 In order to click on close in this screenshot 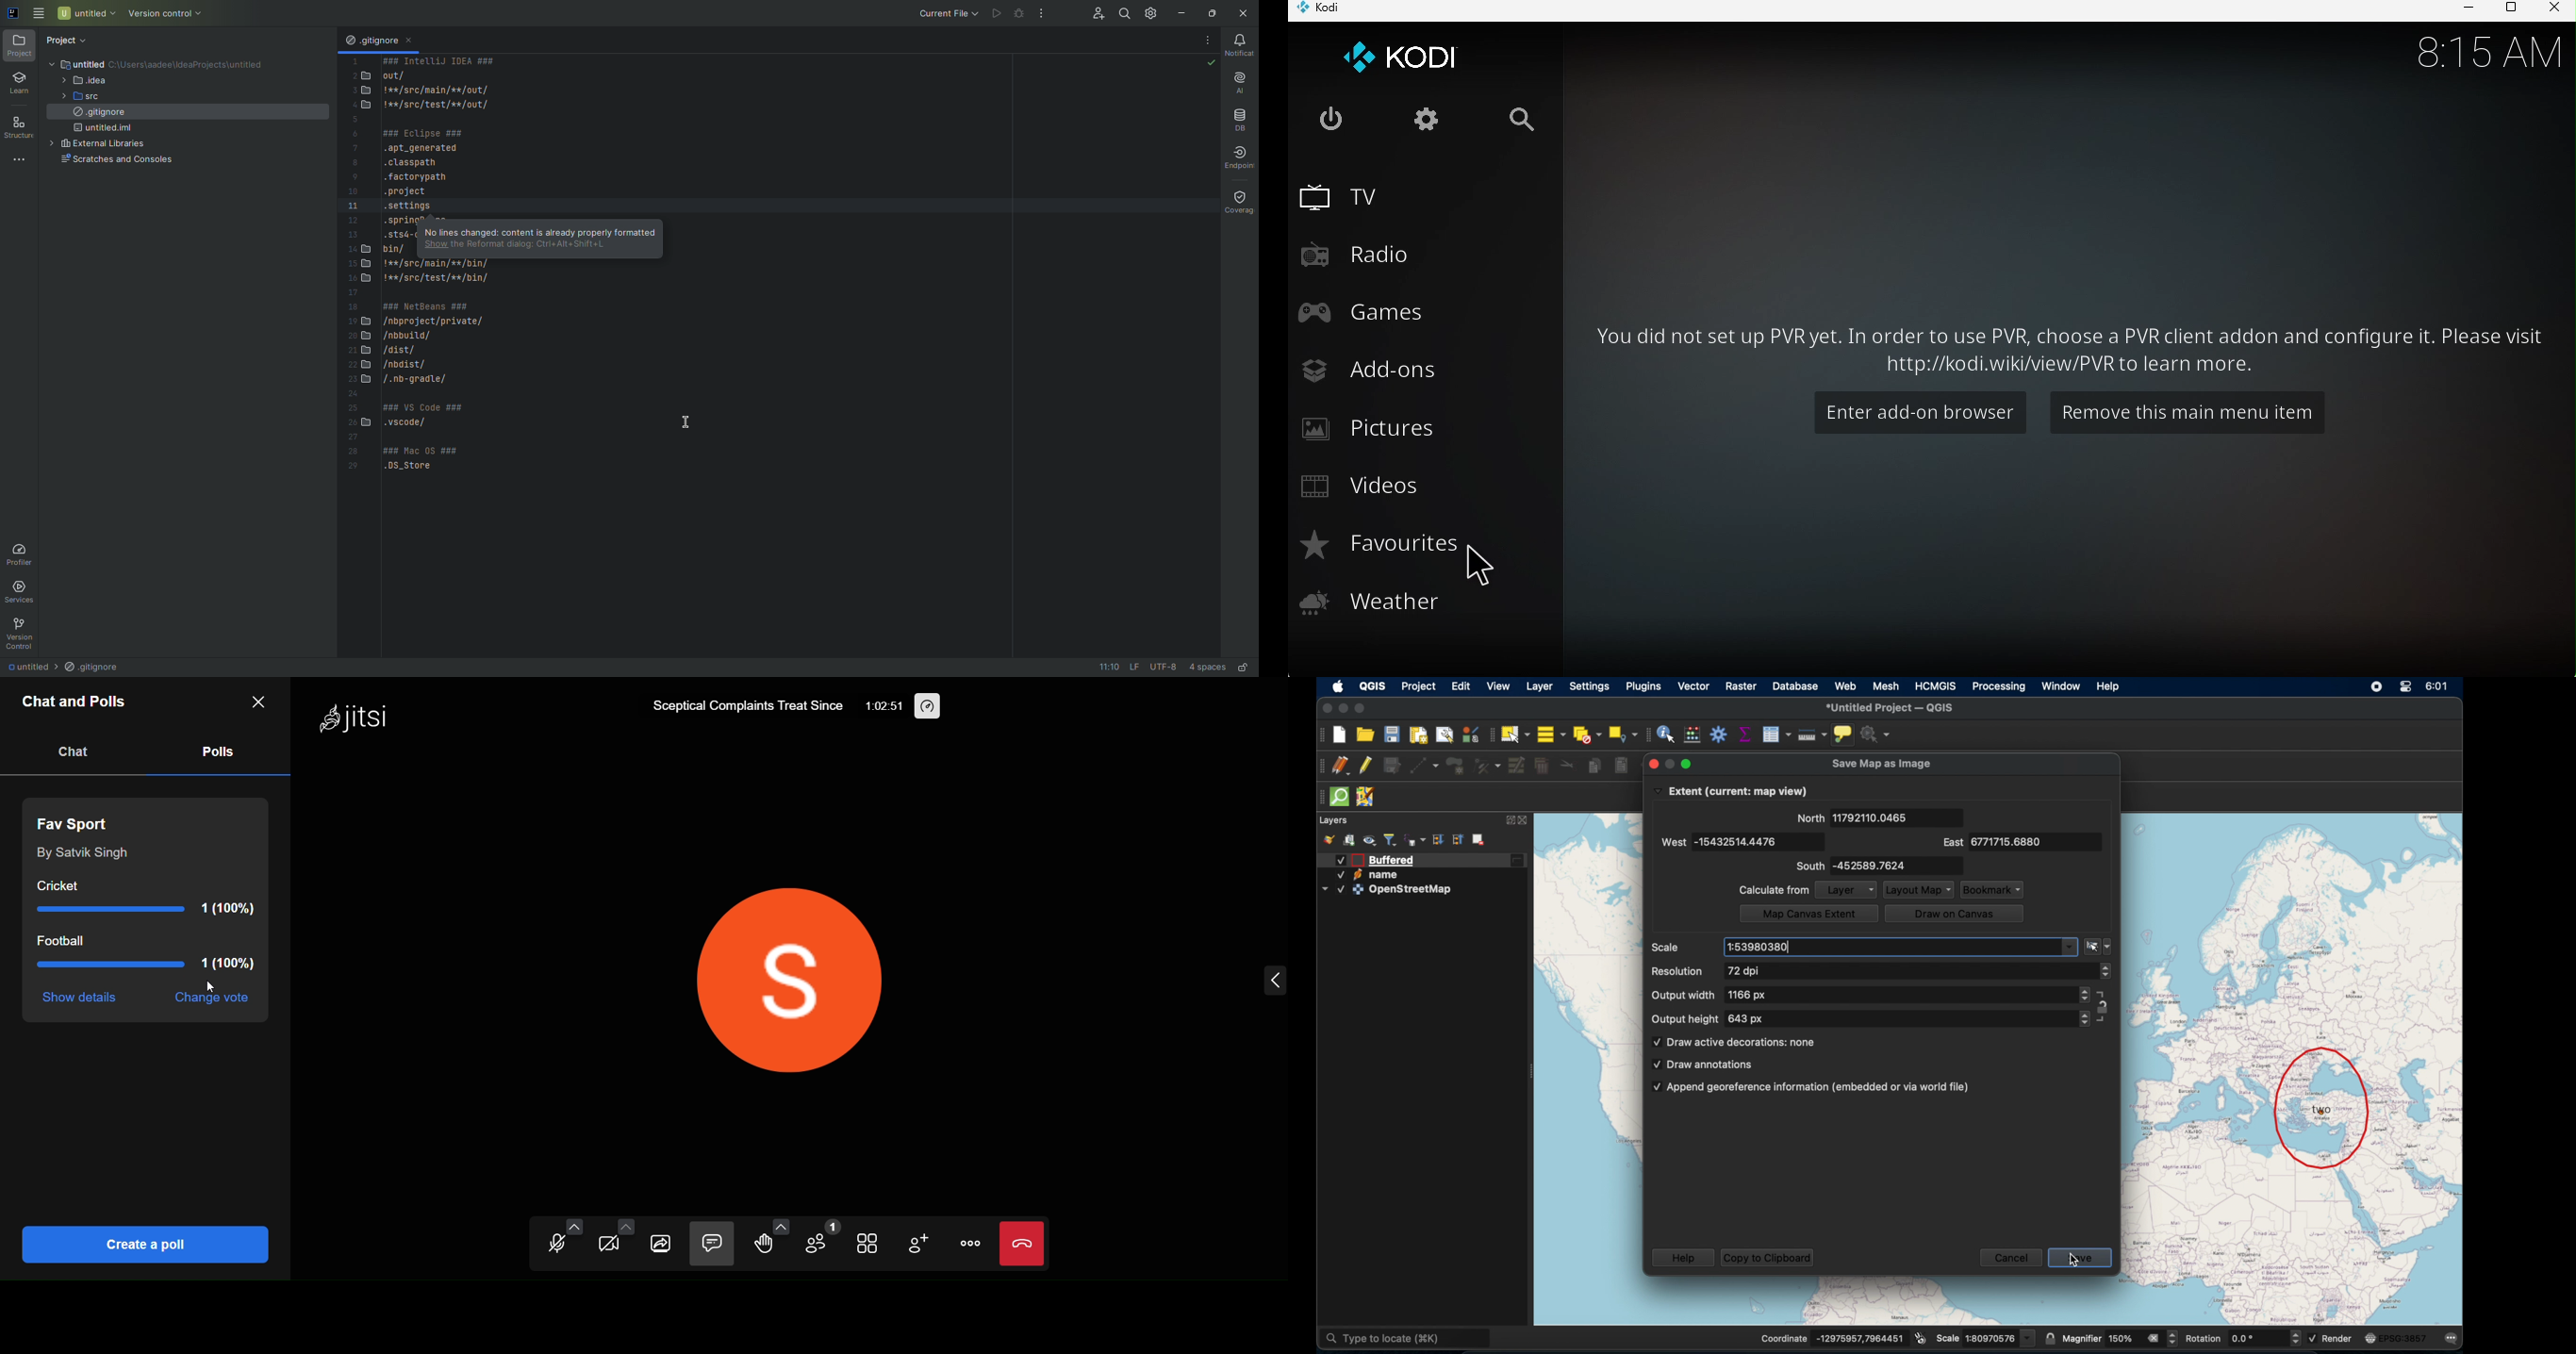, I will do `click(1325, 707)`.